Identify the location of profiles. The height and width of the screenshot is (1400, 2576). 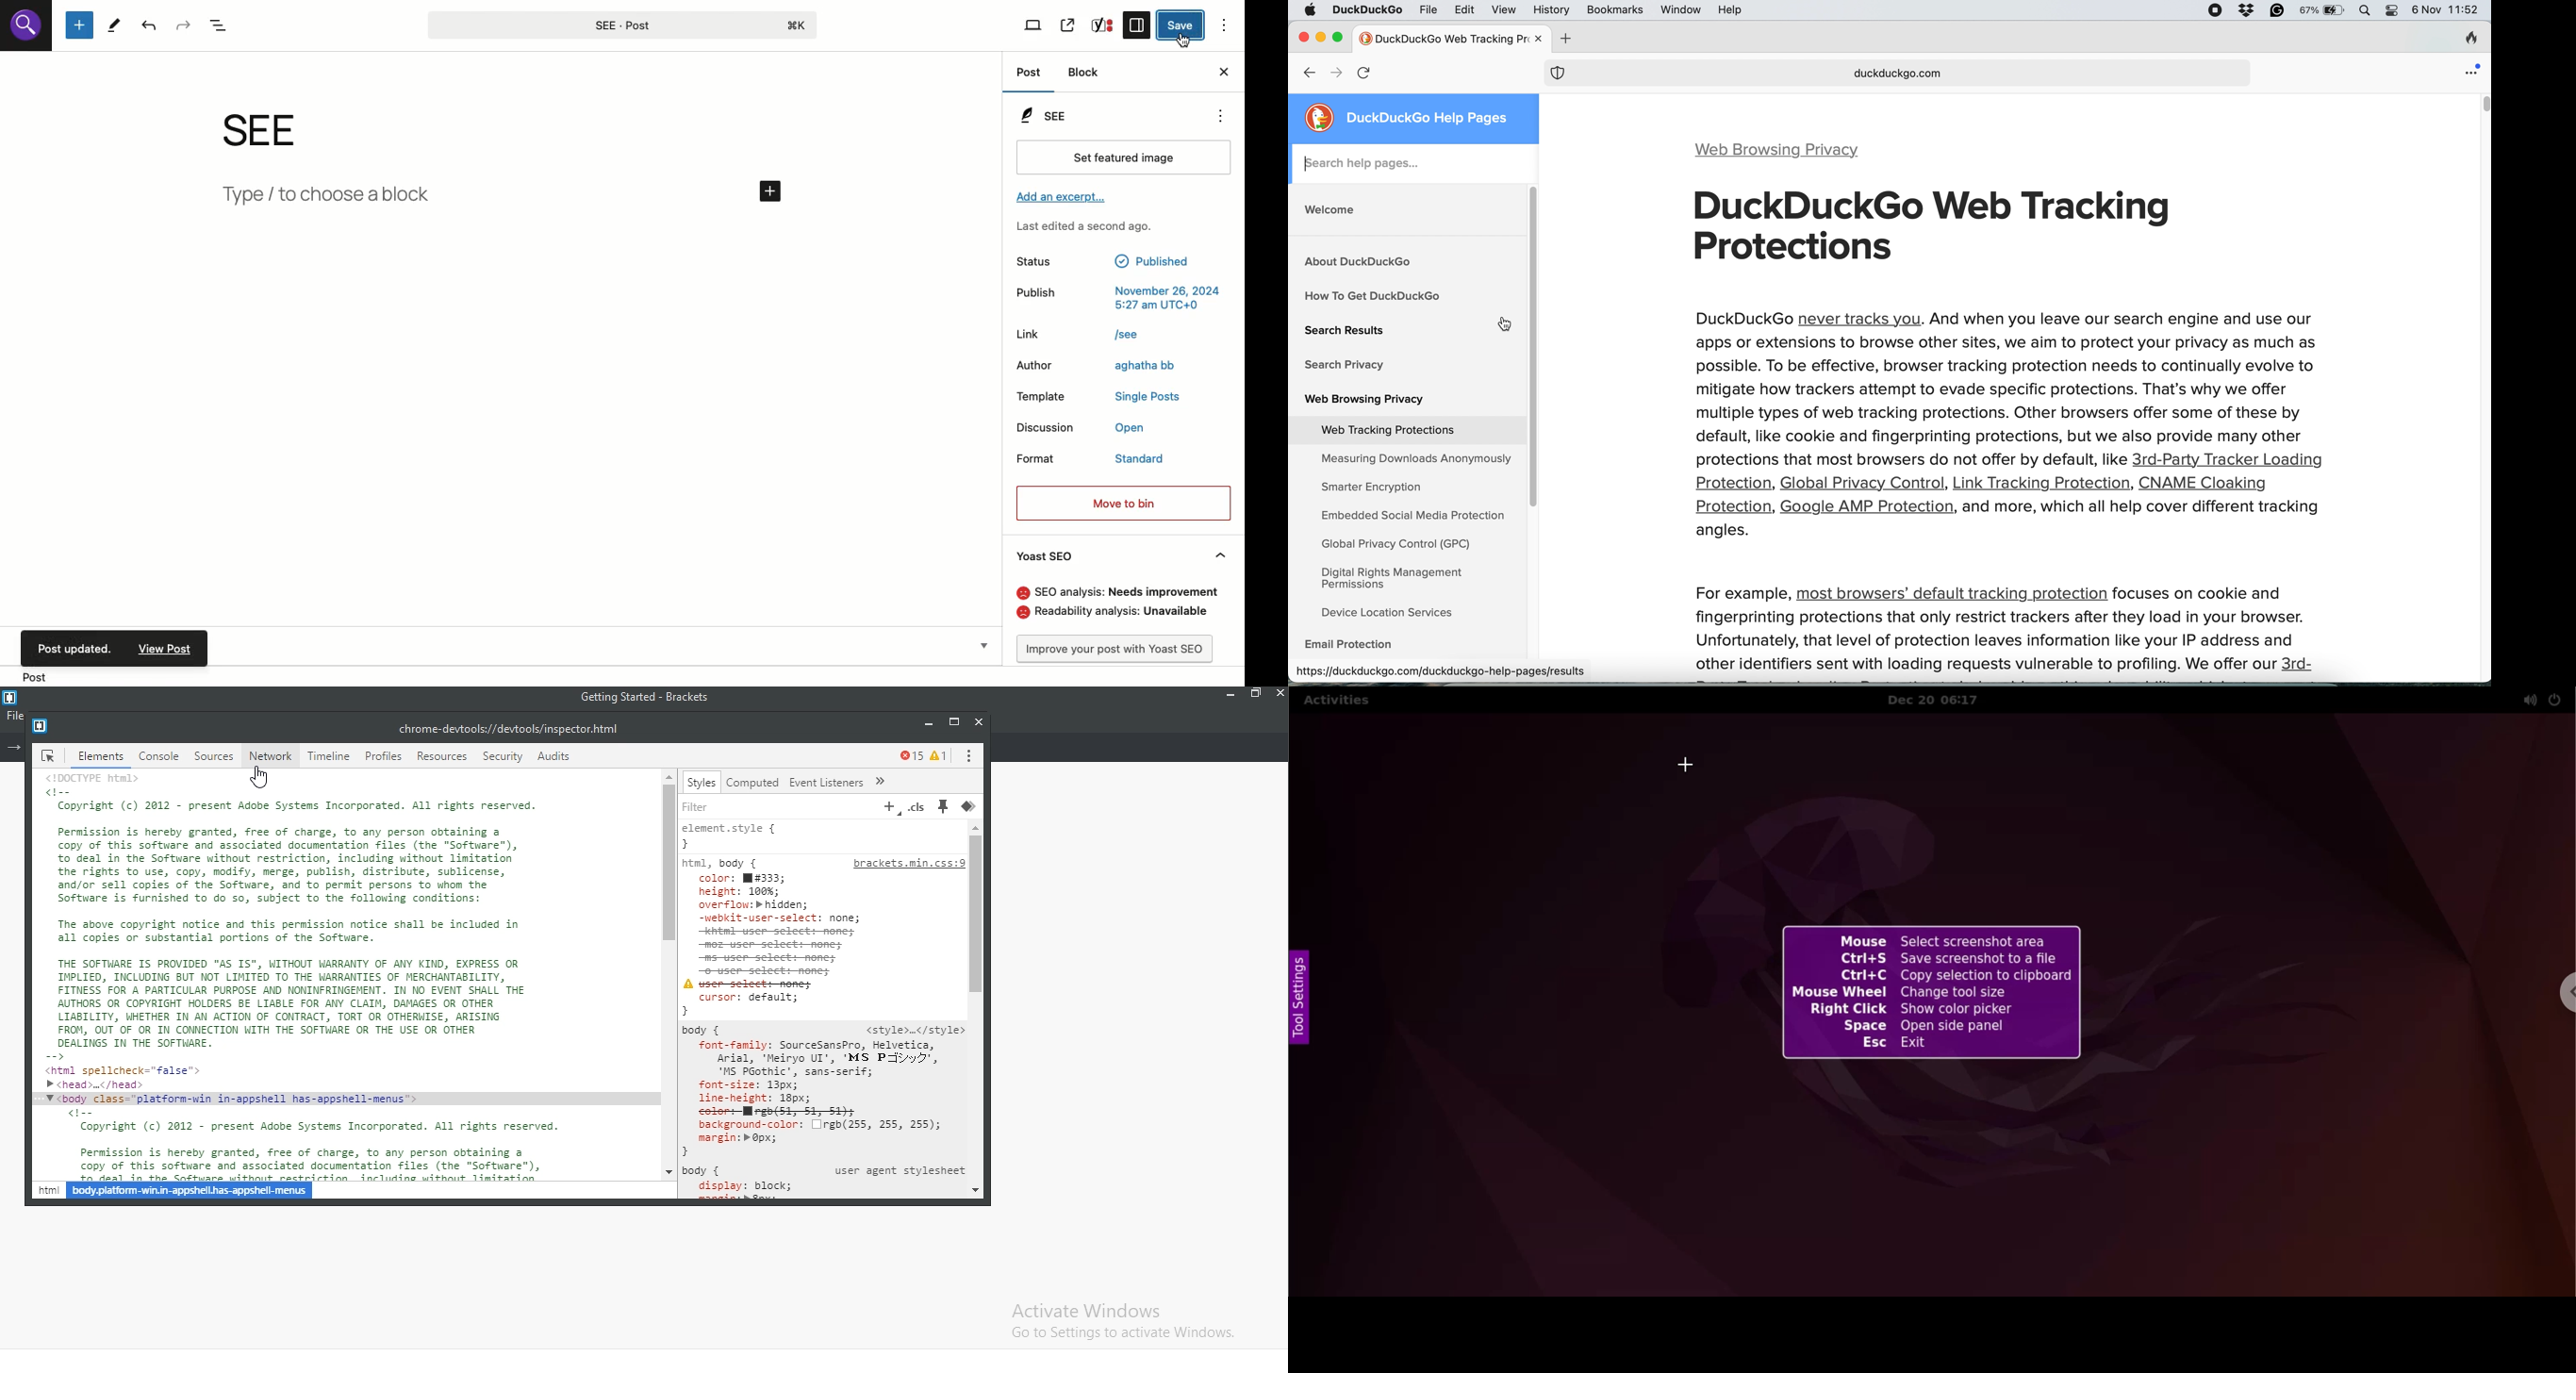
(382, 757).